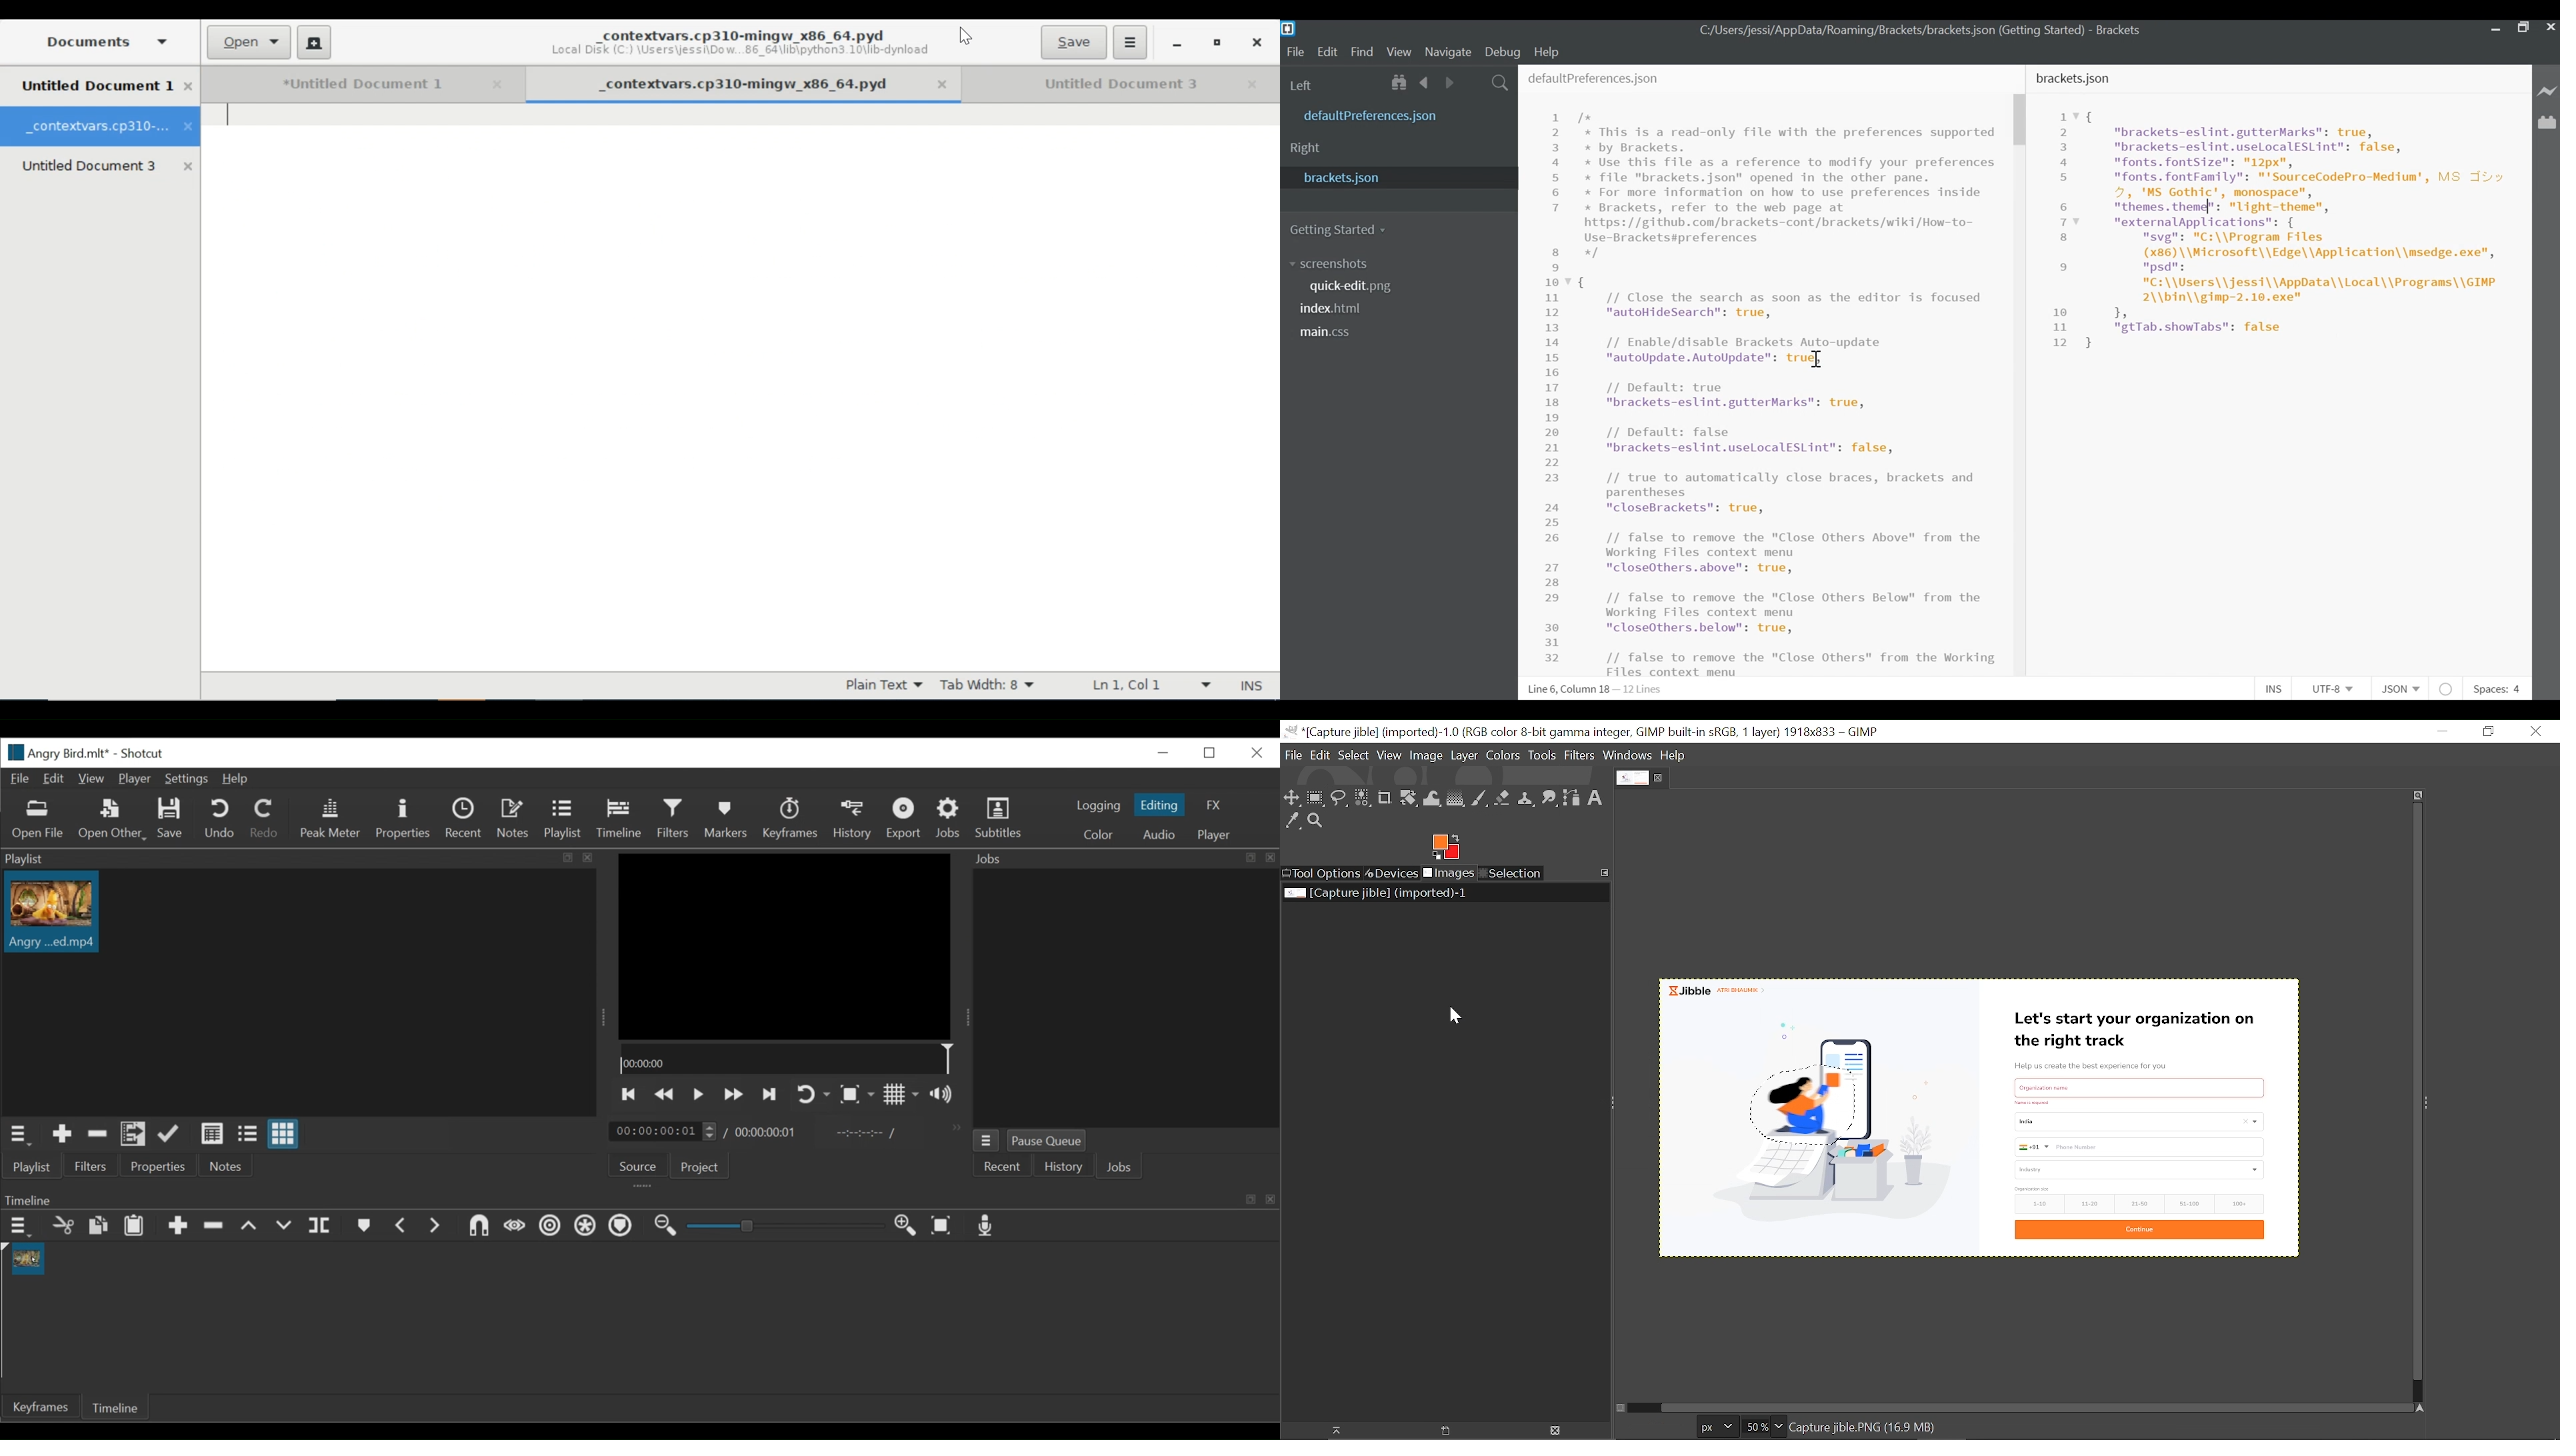 The width and height of the screenshot is (2576, 1456). Describe the element at coordinates (283, 1134) in the screenshot. I see `View as icon` at that location.